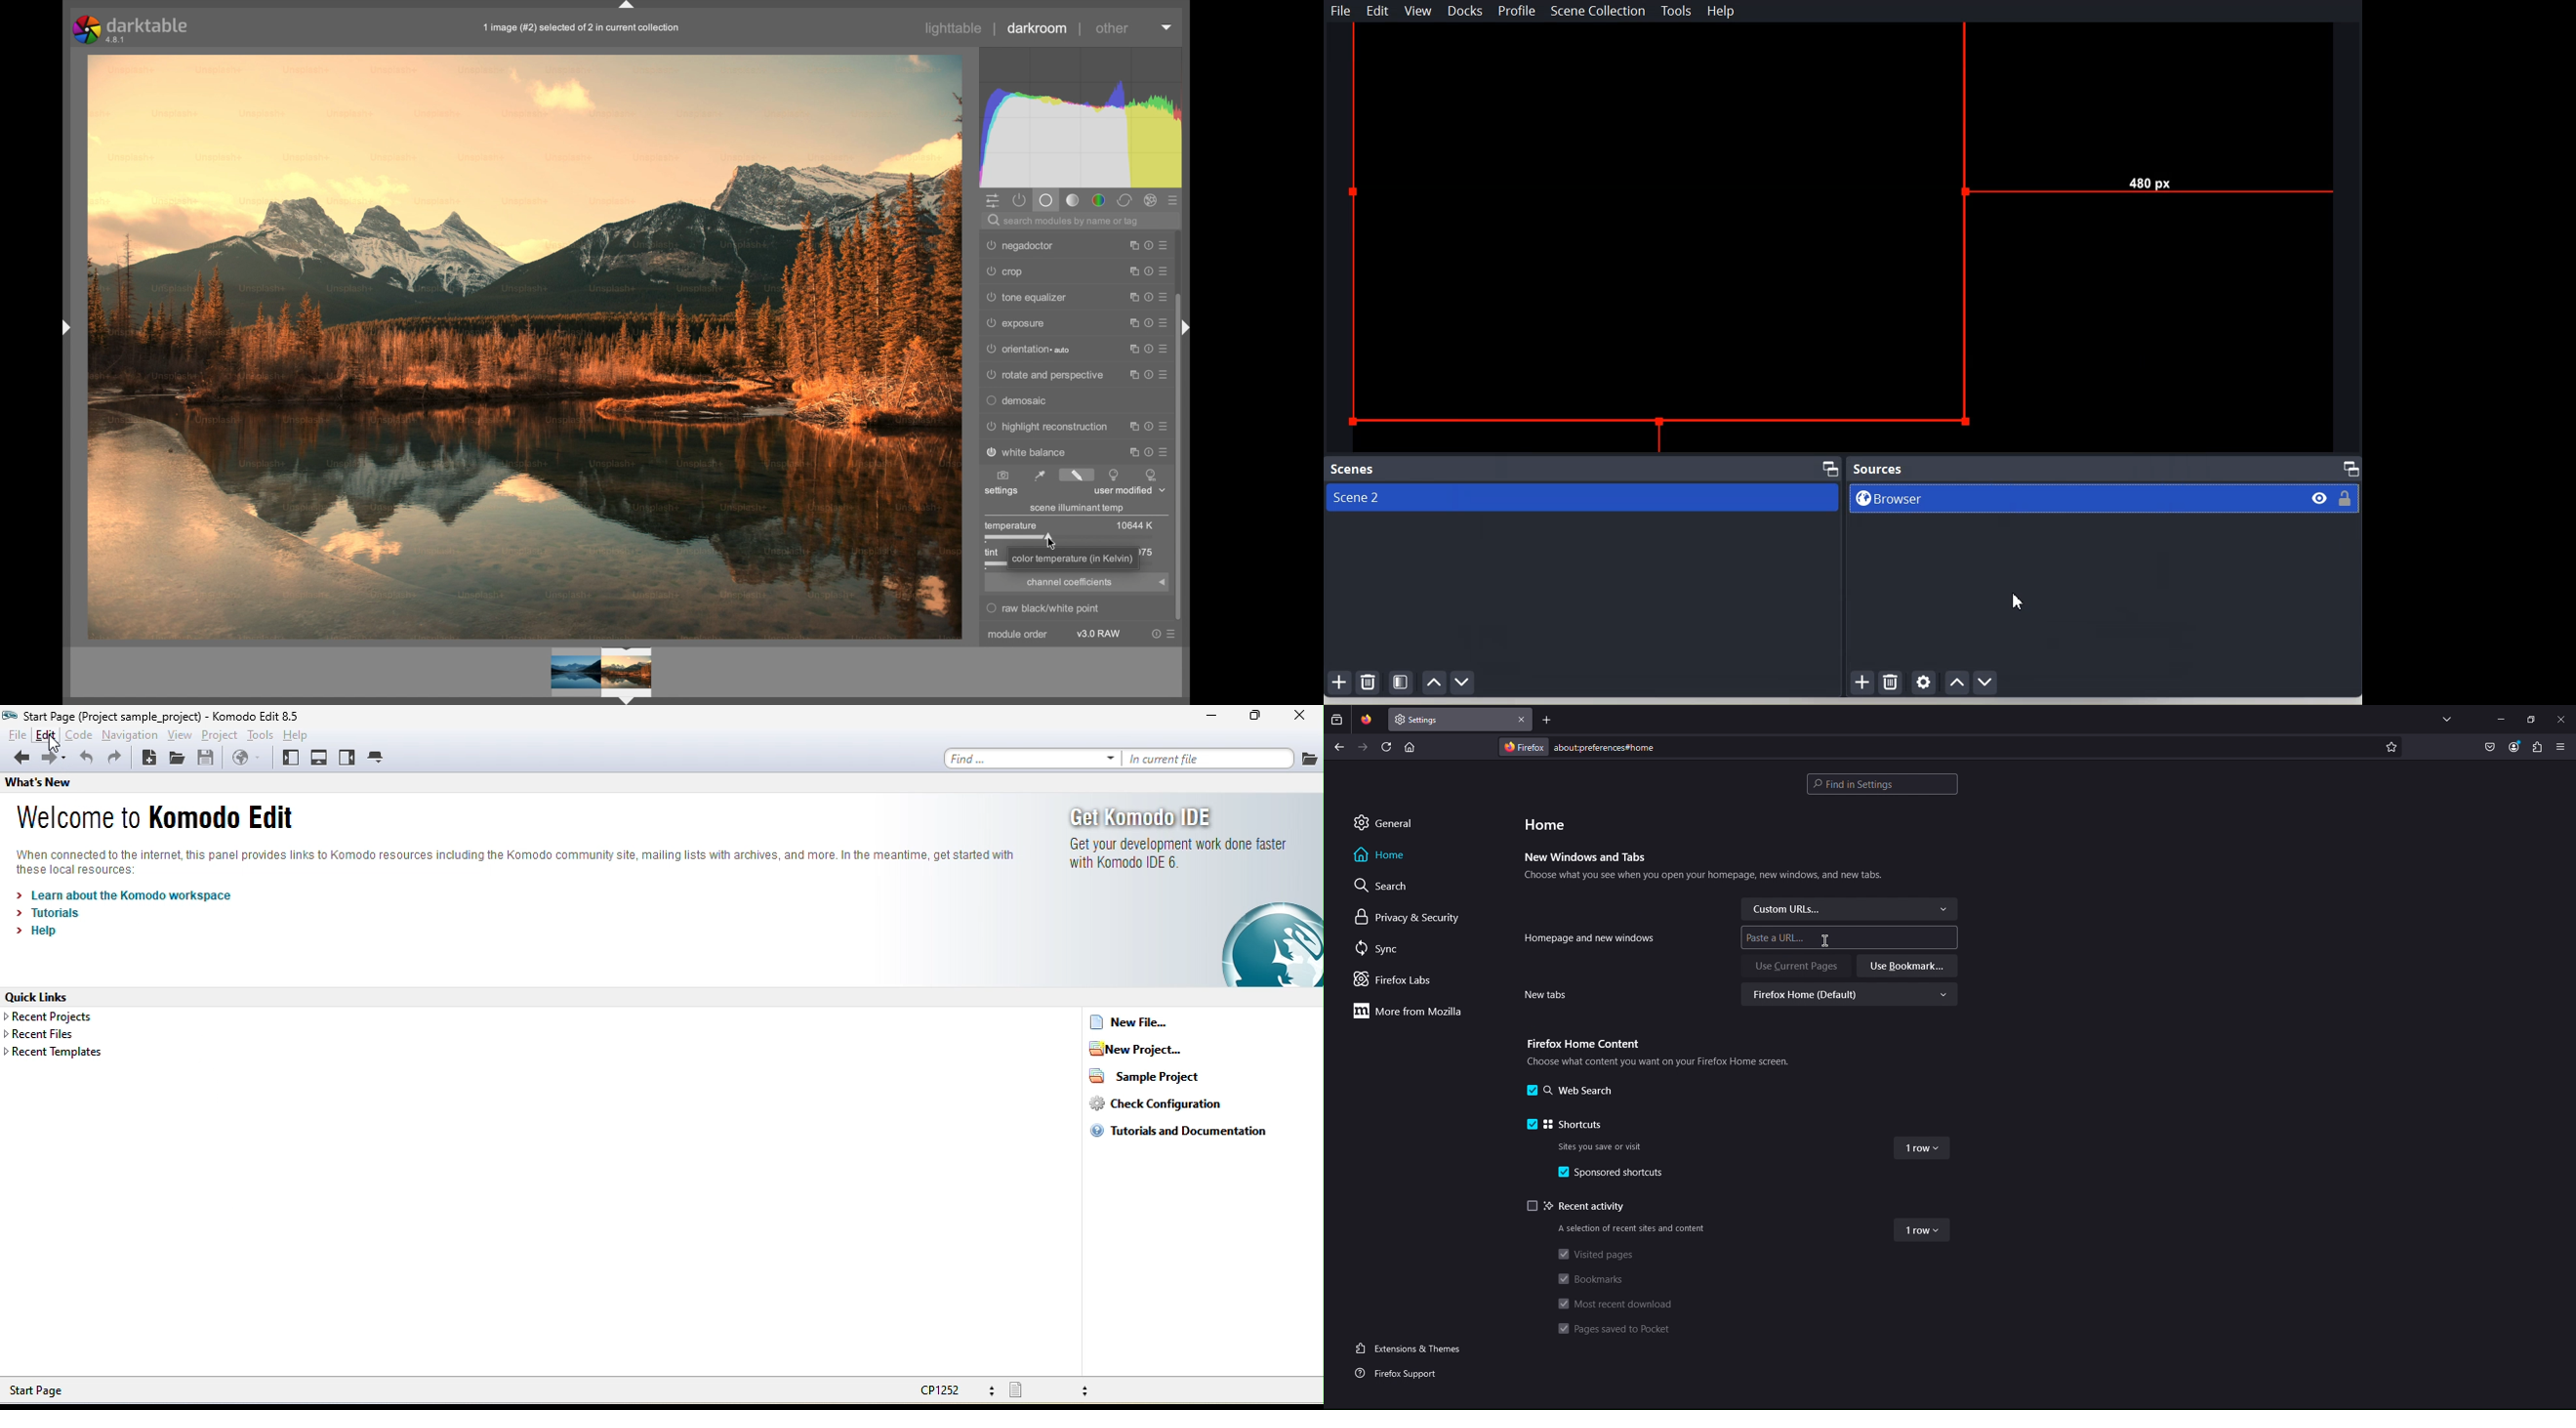 This screenshot has width=2576, height=1428. Describe the element at coordinates (1002, 492) in the screenshot. I see `settings` at that location.